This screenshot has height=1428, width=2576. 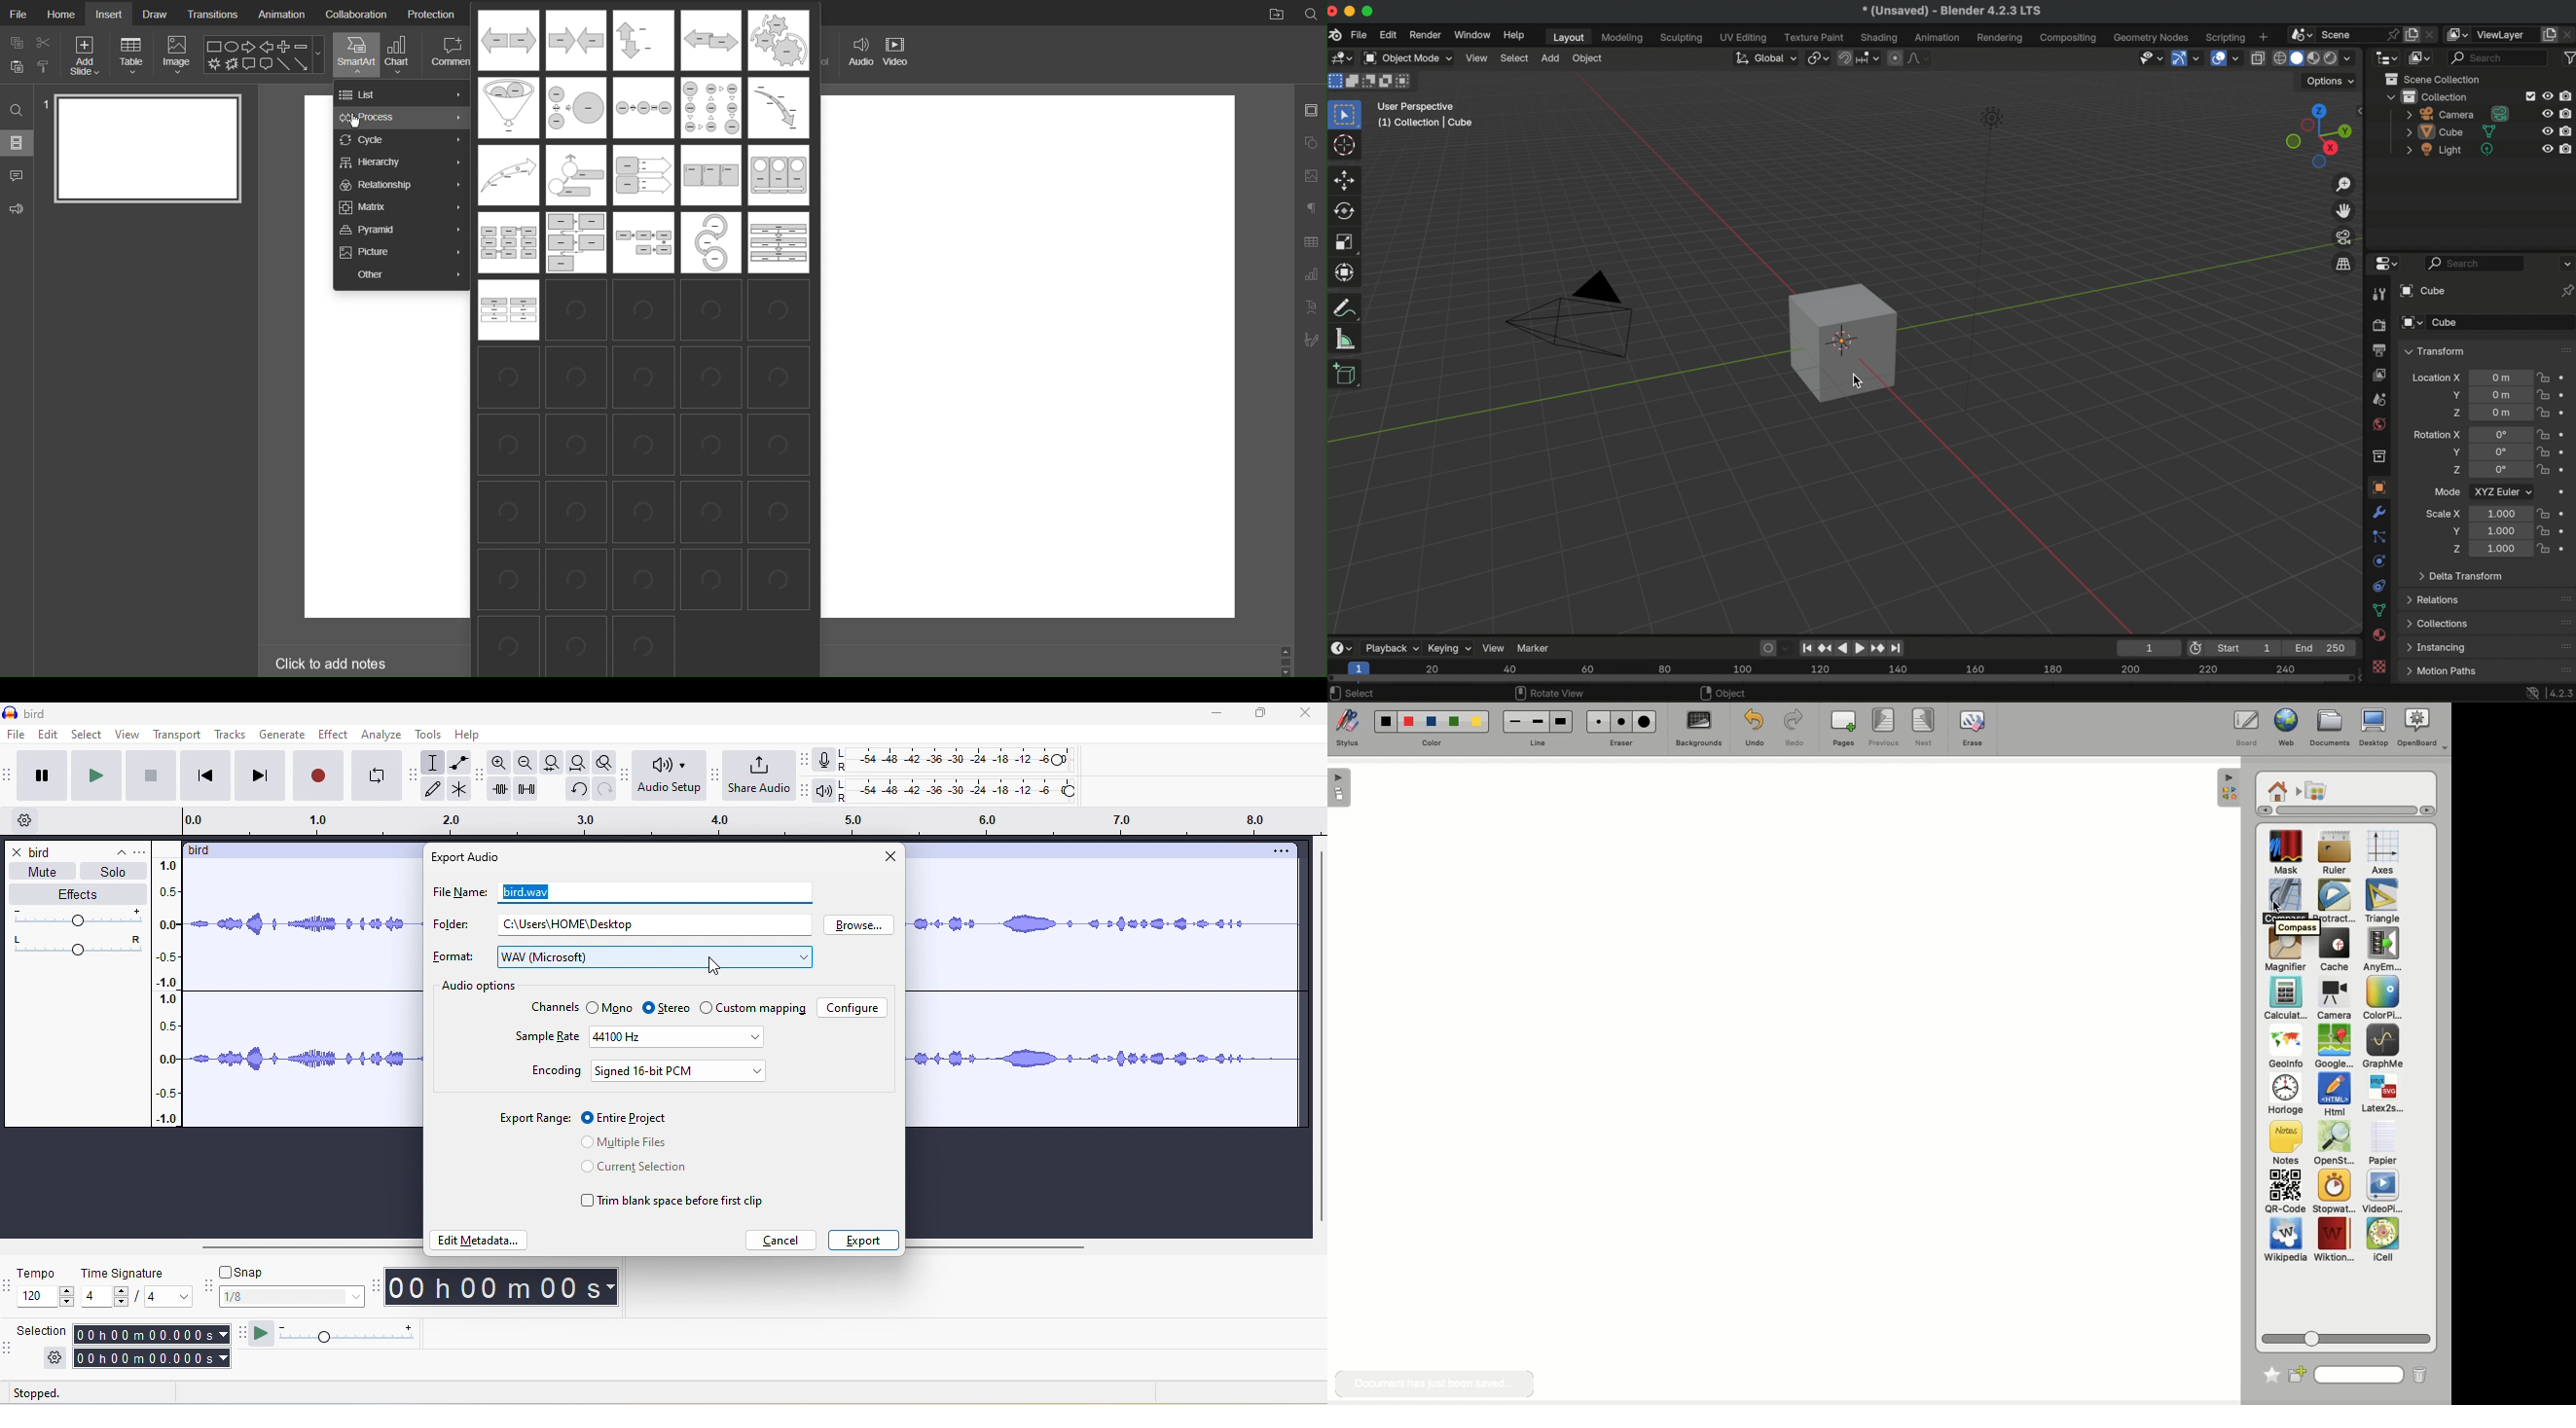 I want to click on horizontal scroll bar, so click(x=308, y=1248).